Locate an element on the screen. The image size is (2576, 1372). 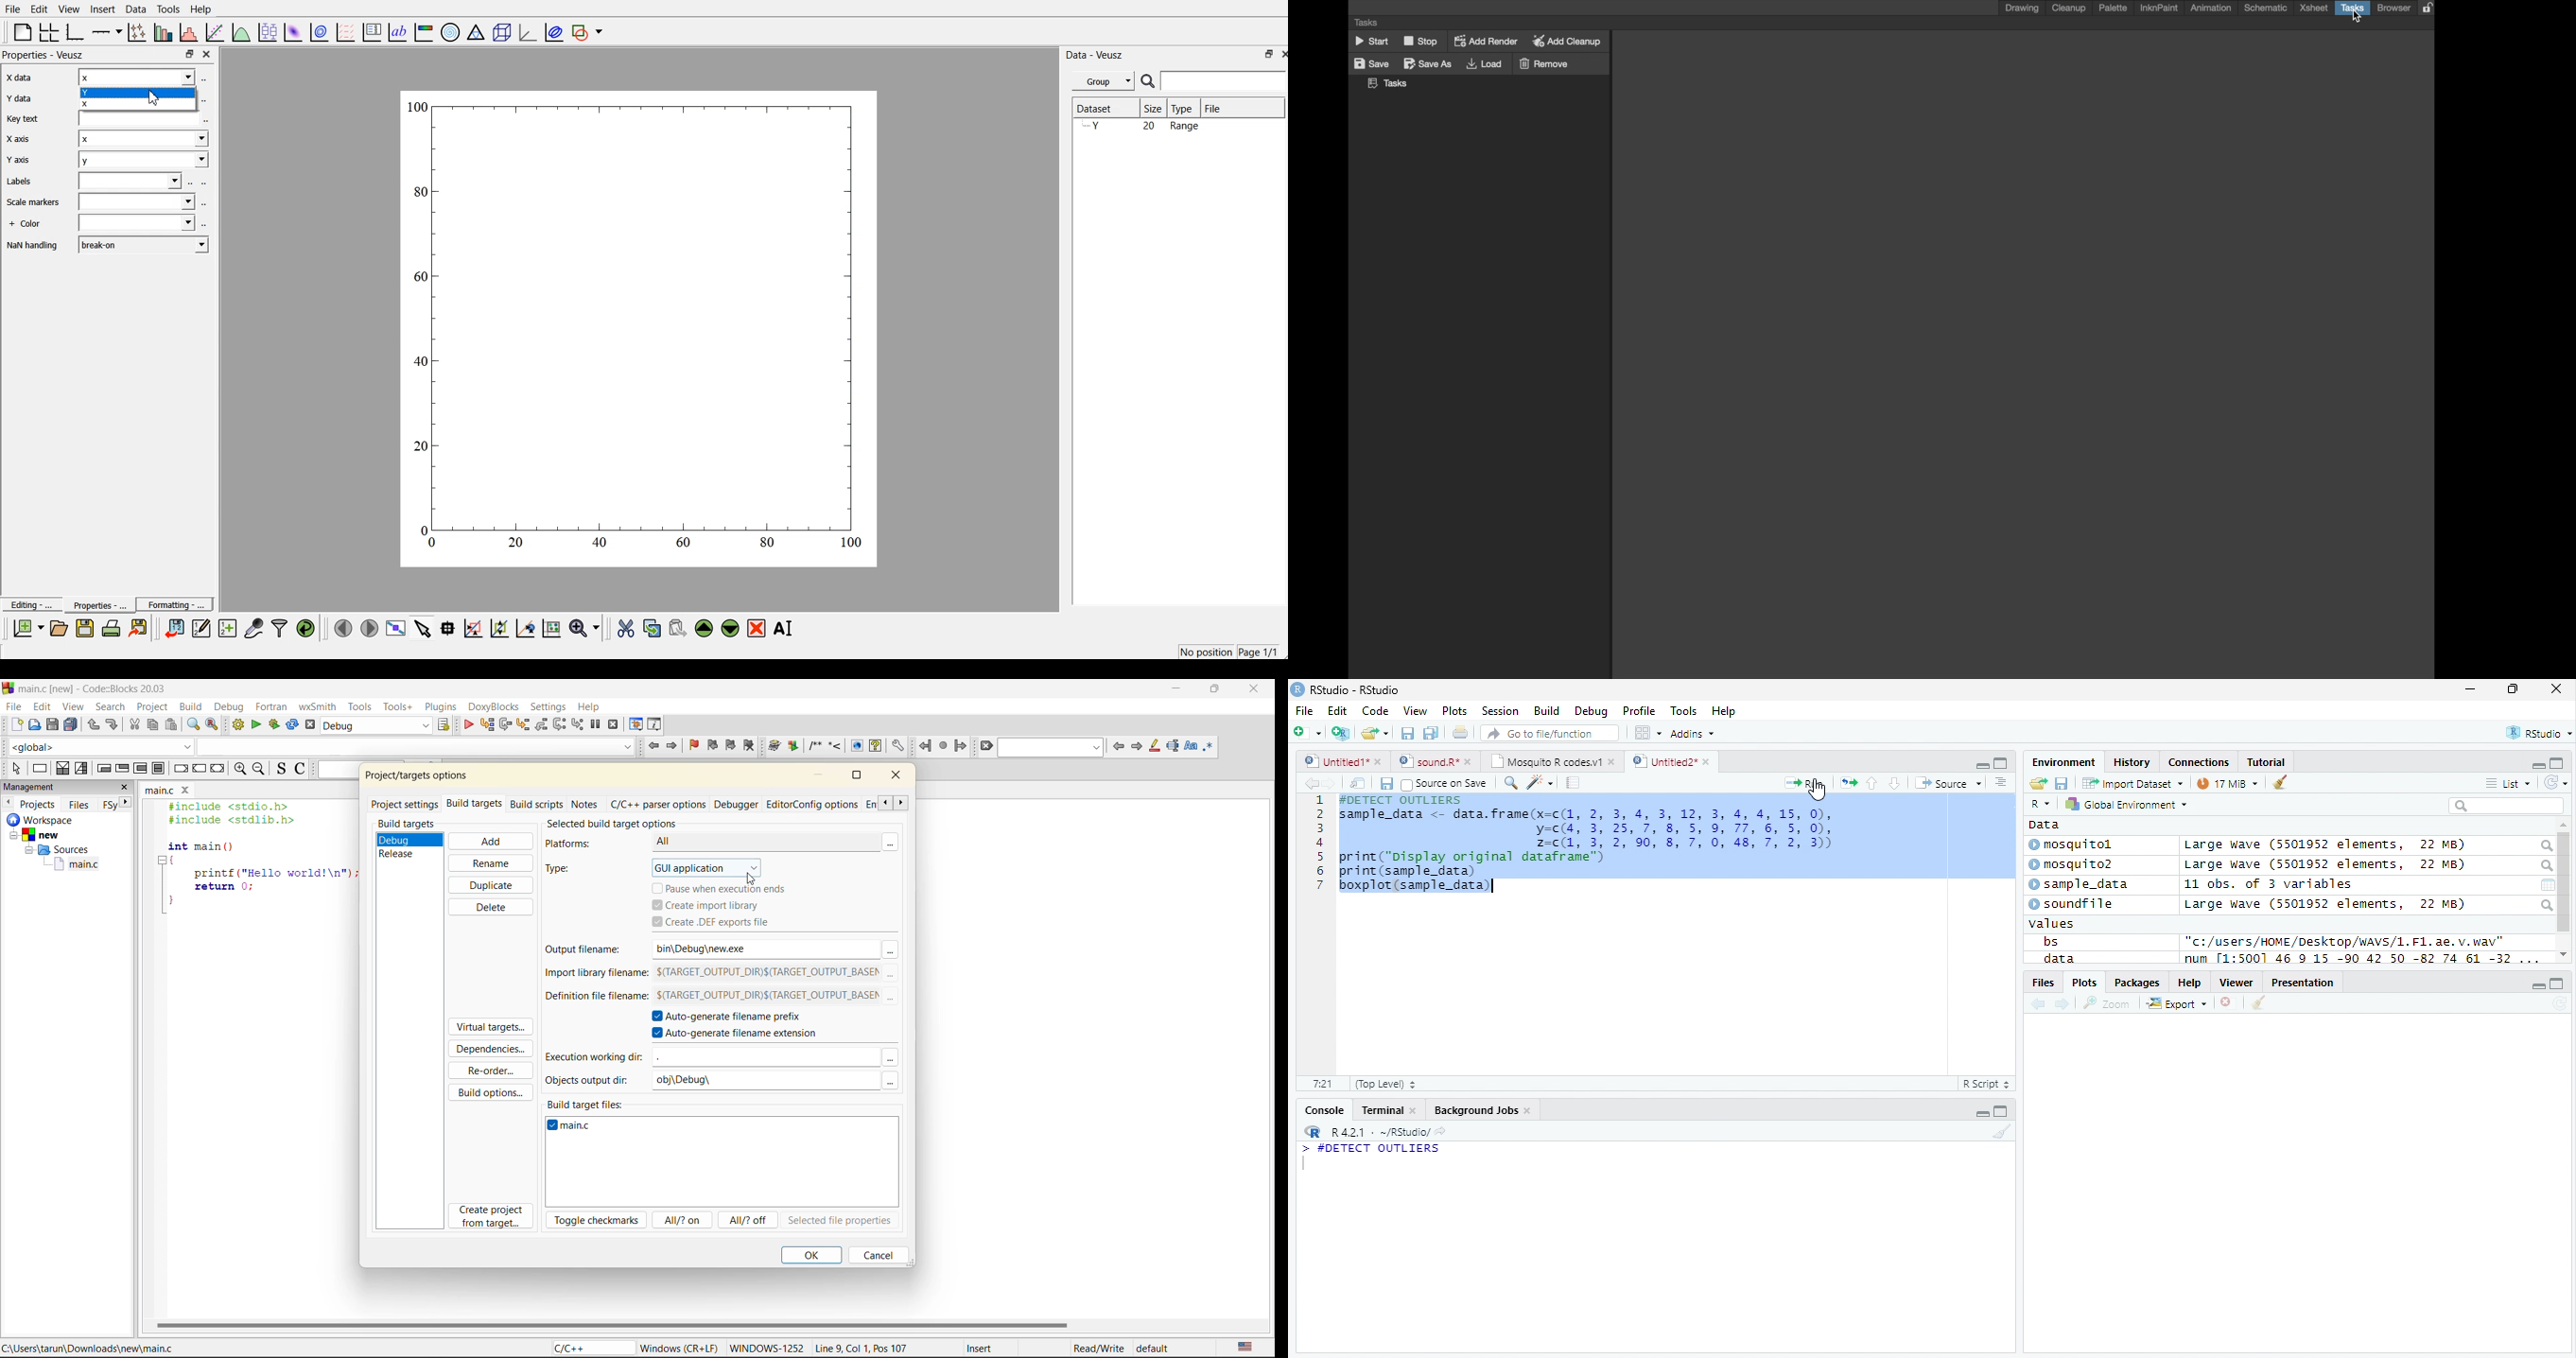
Plots is located at coordinates (1455, 711).